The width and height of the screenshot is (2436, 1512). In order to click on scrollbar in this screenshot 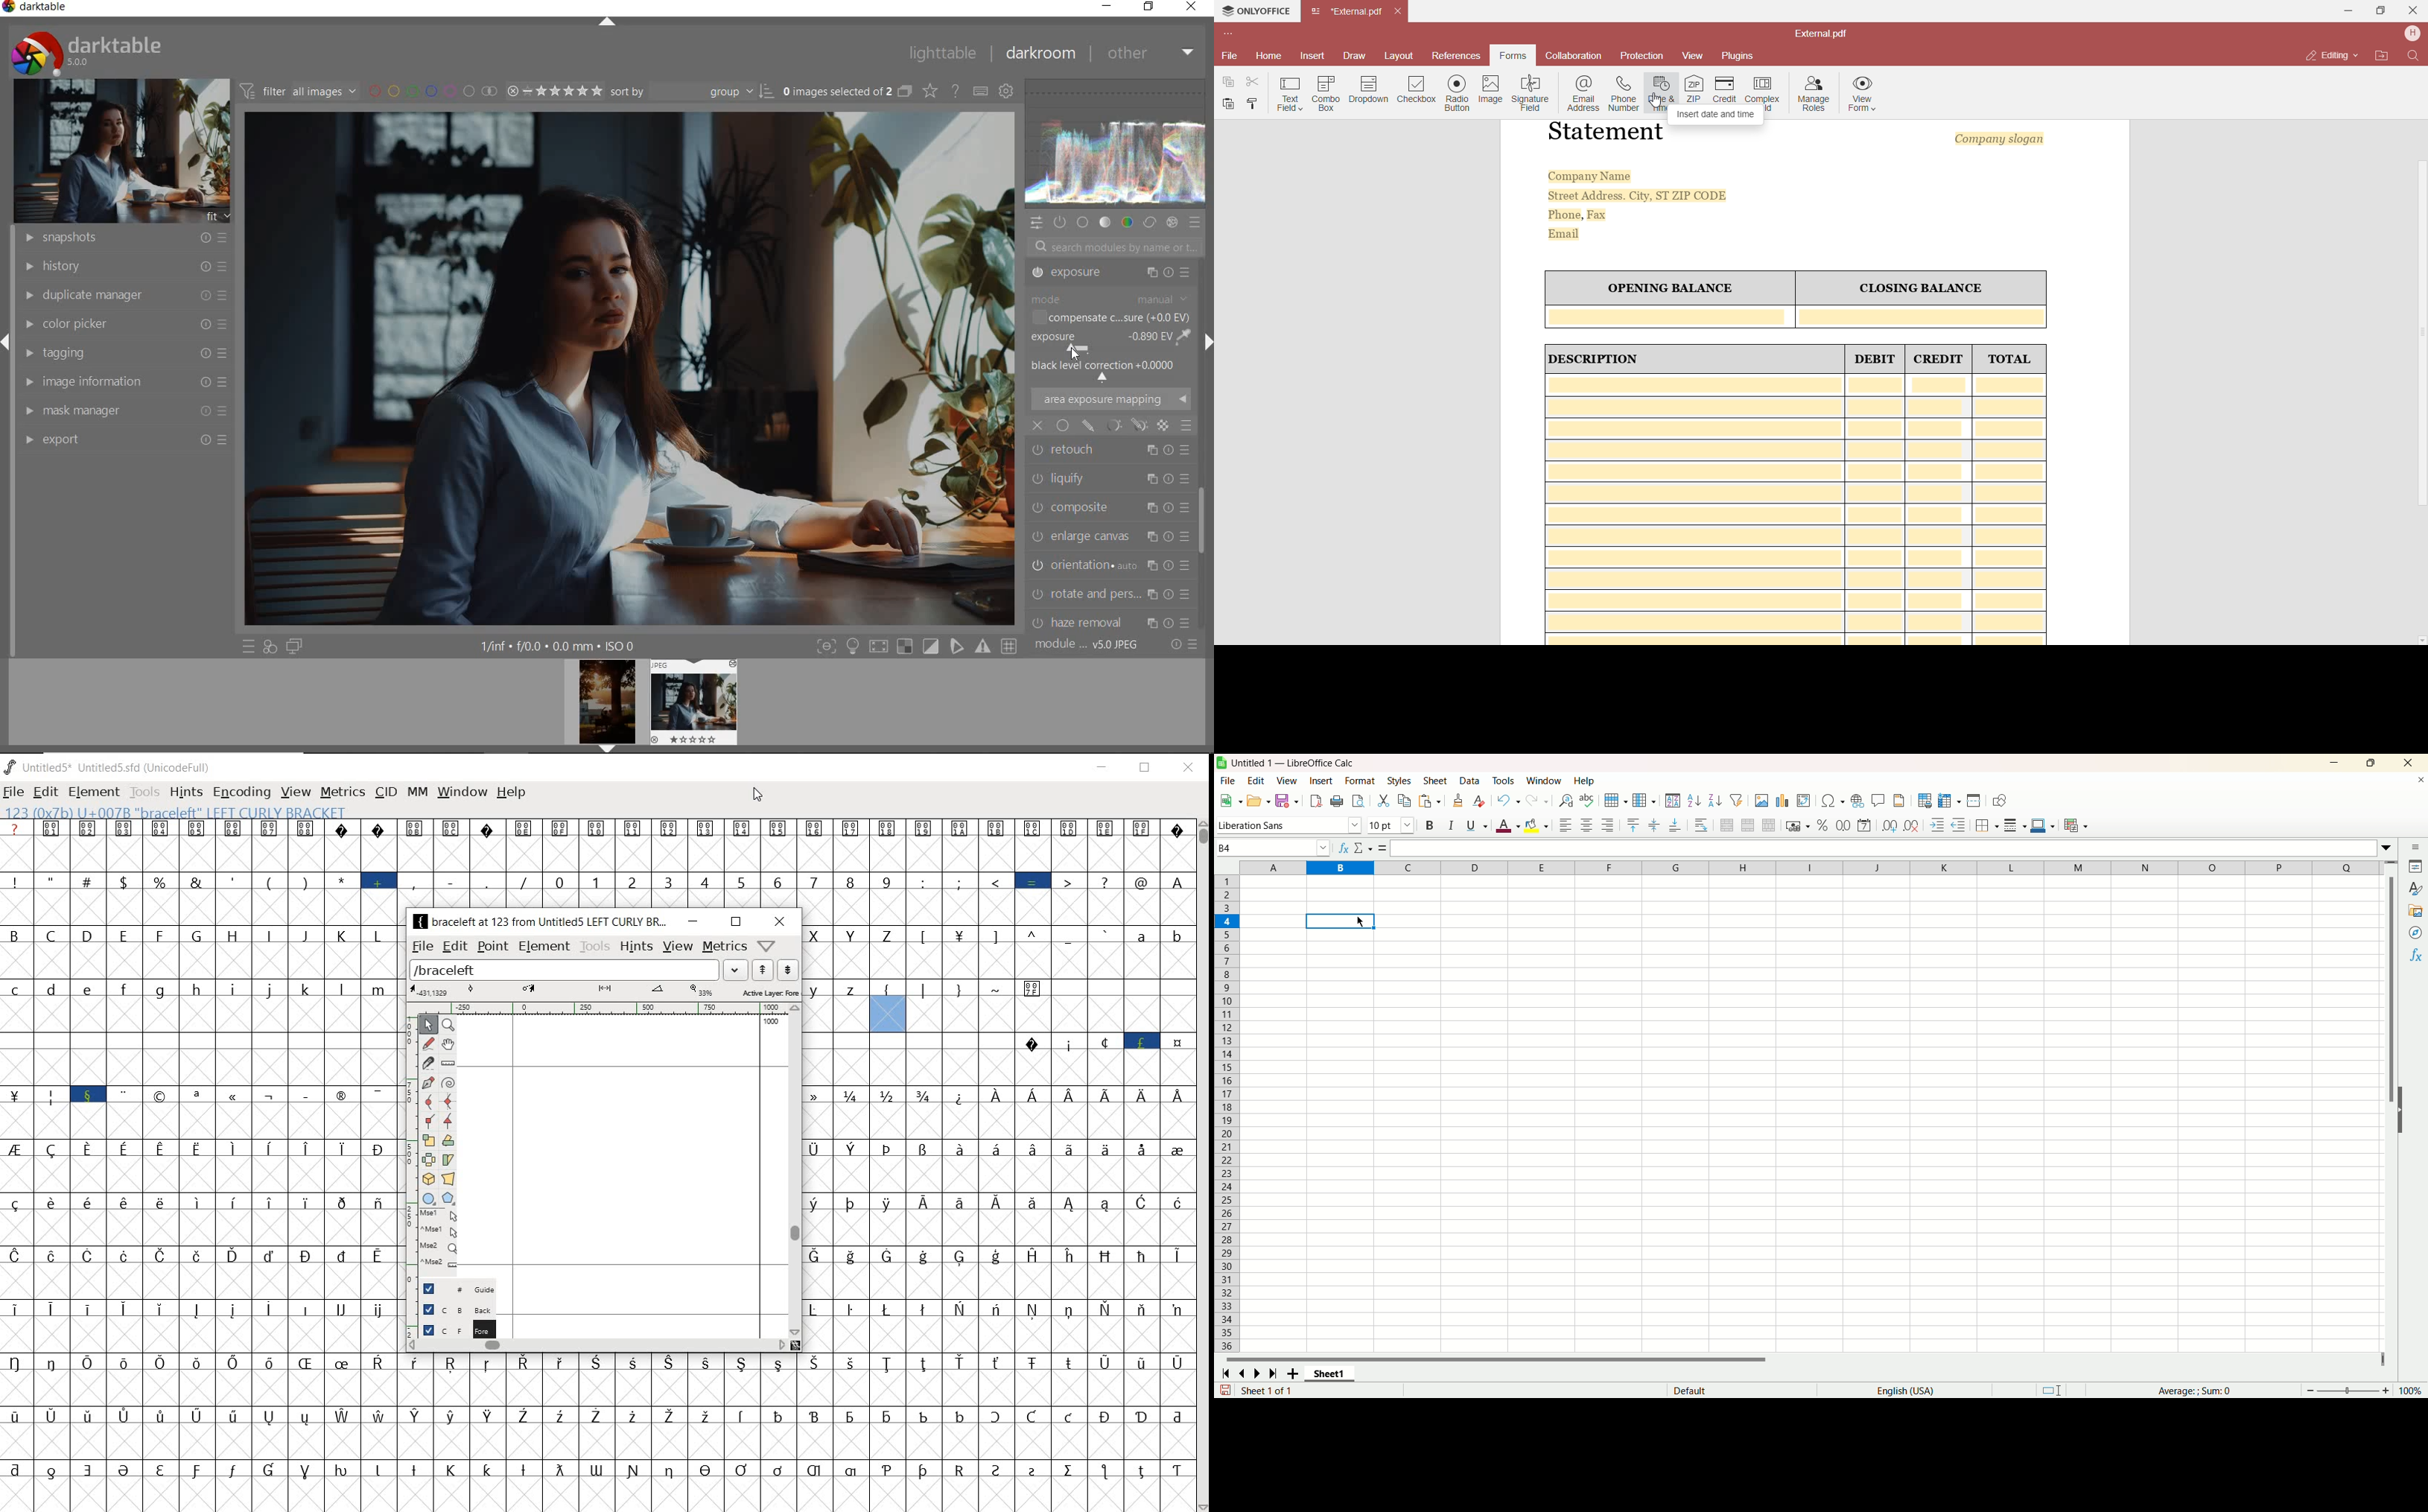, I will do `click(797, 1170)`.